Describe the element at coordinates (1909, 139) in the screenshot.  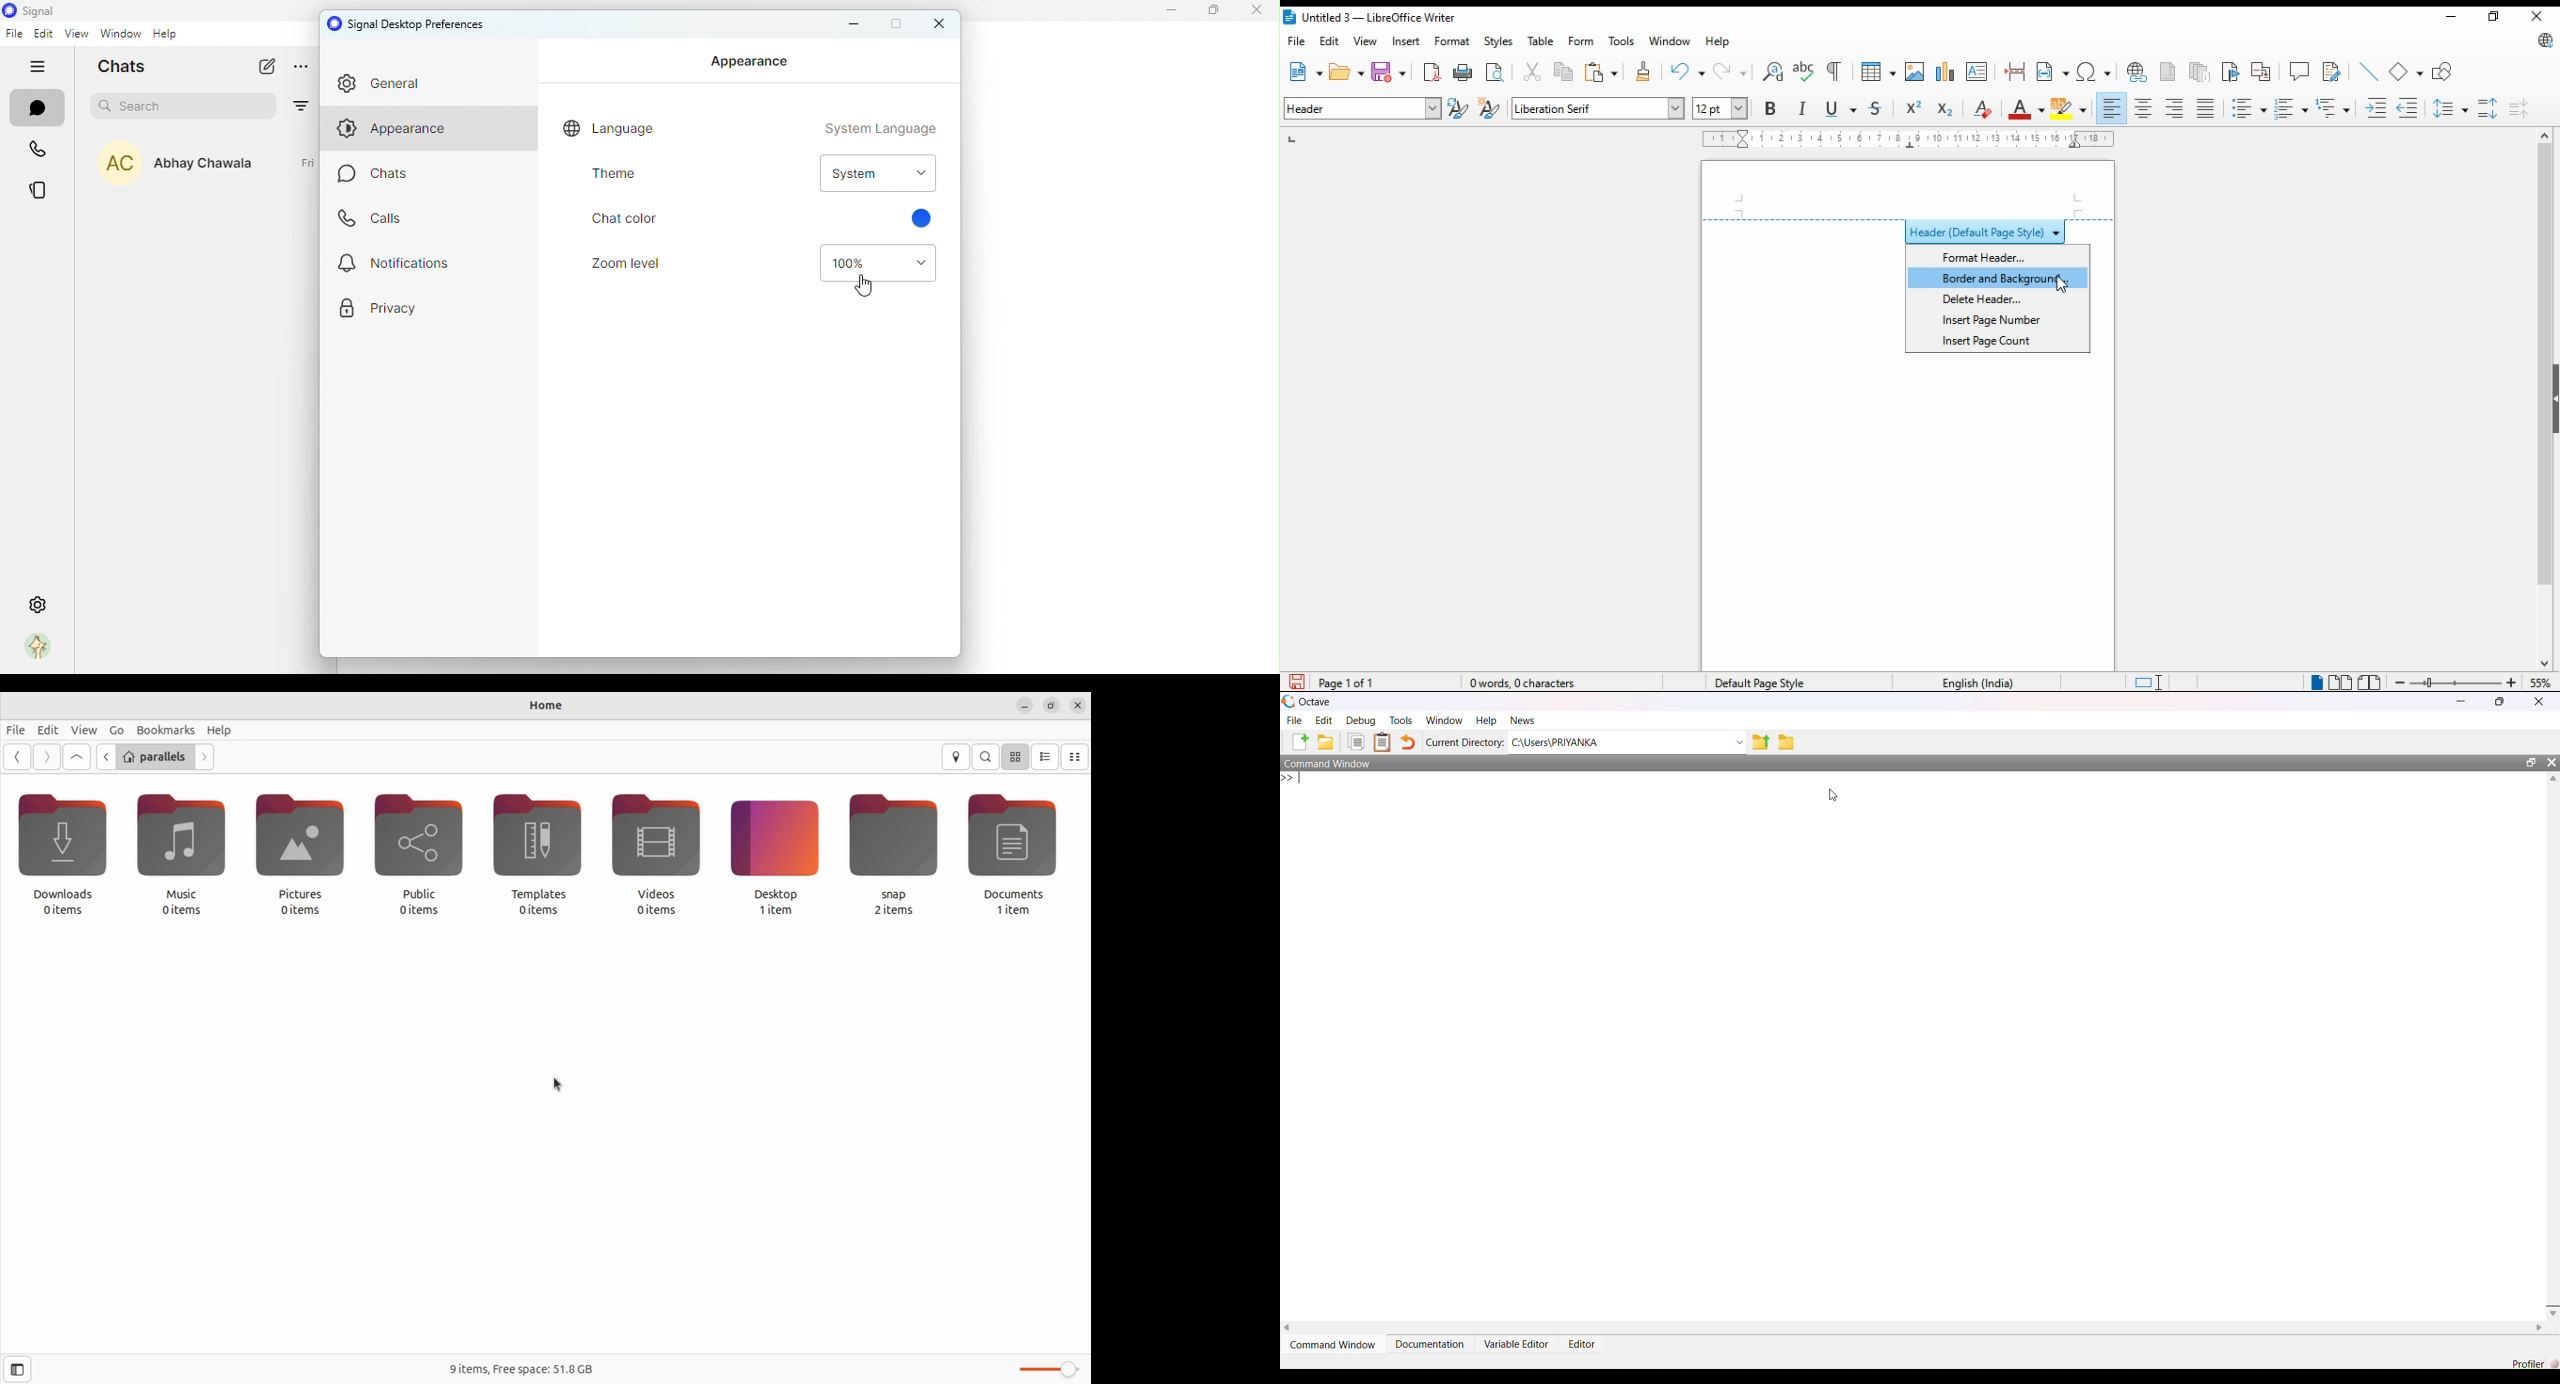
I see `ruler` at that location.